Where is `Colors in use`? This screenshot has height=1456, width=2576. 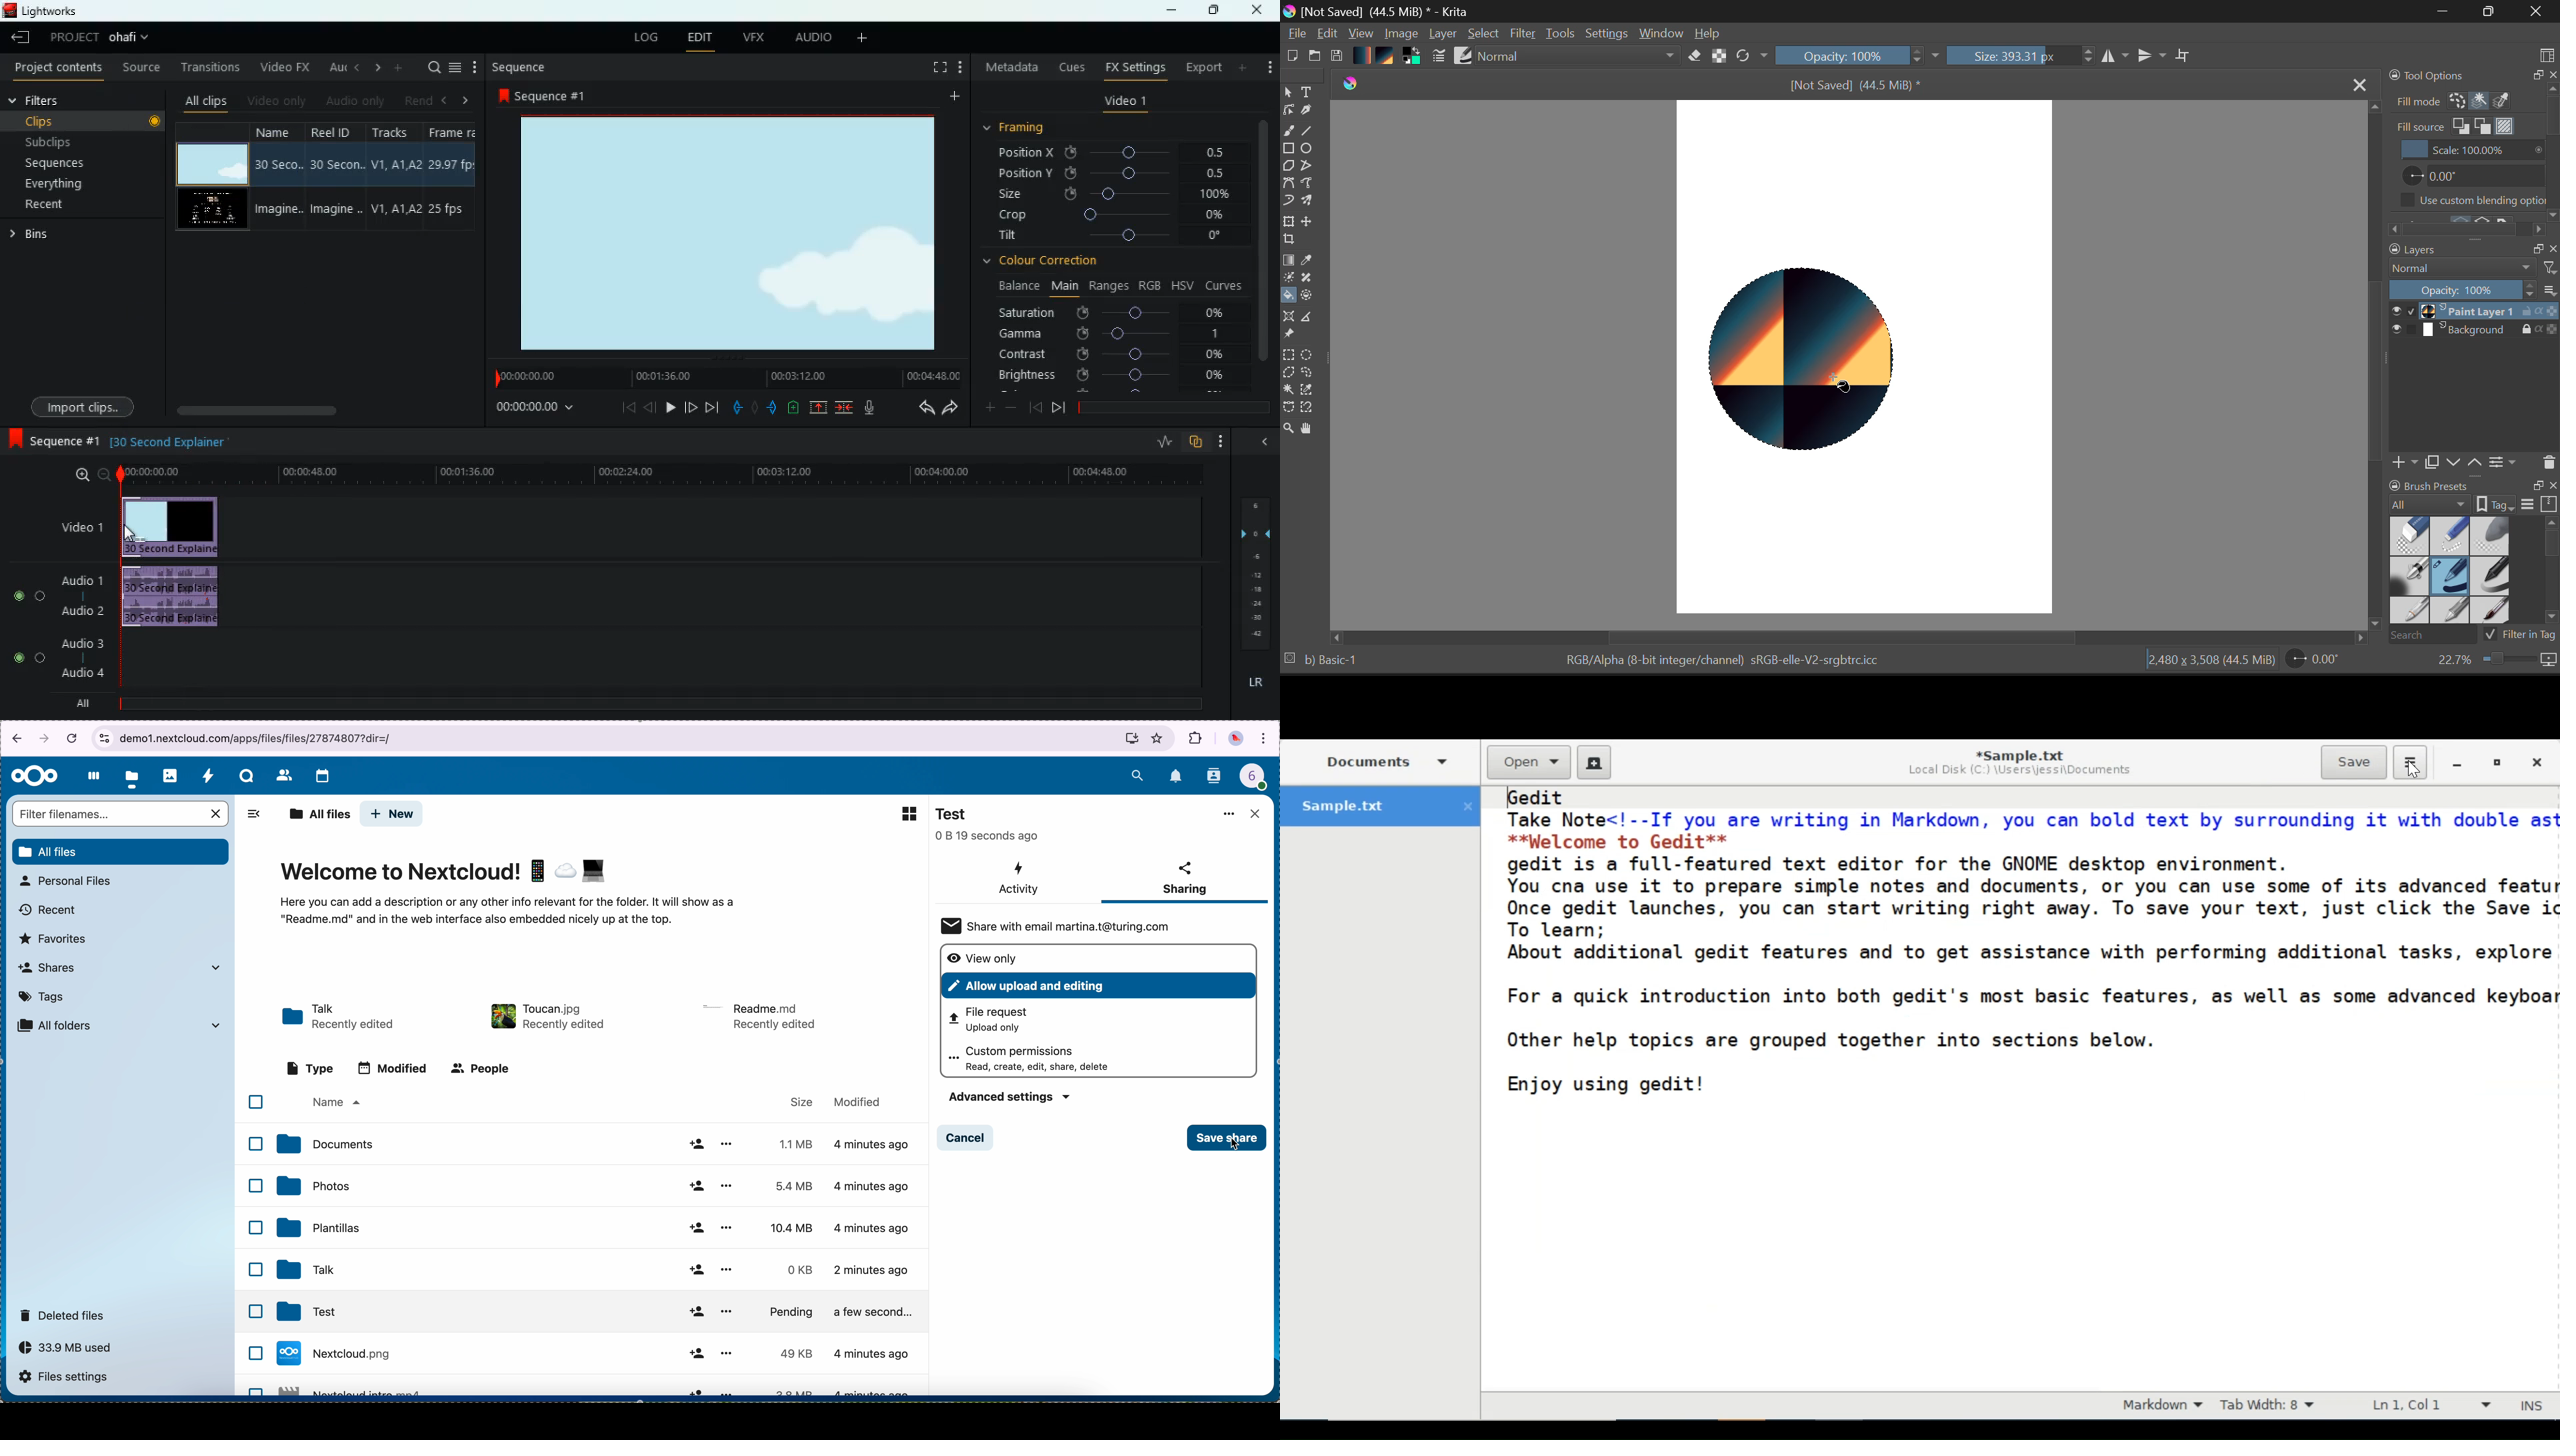
Colors in use is located at coordinates (1411, 57).